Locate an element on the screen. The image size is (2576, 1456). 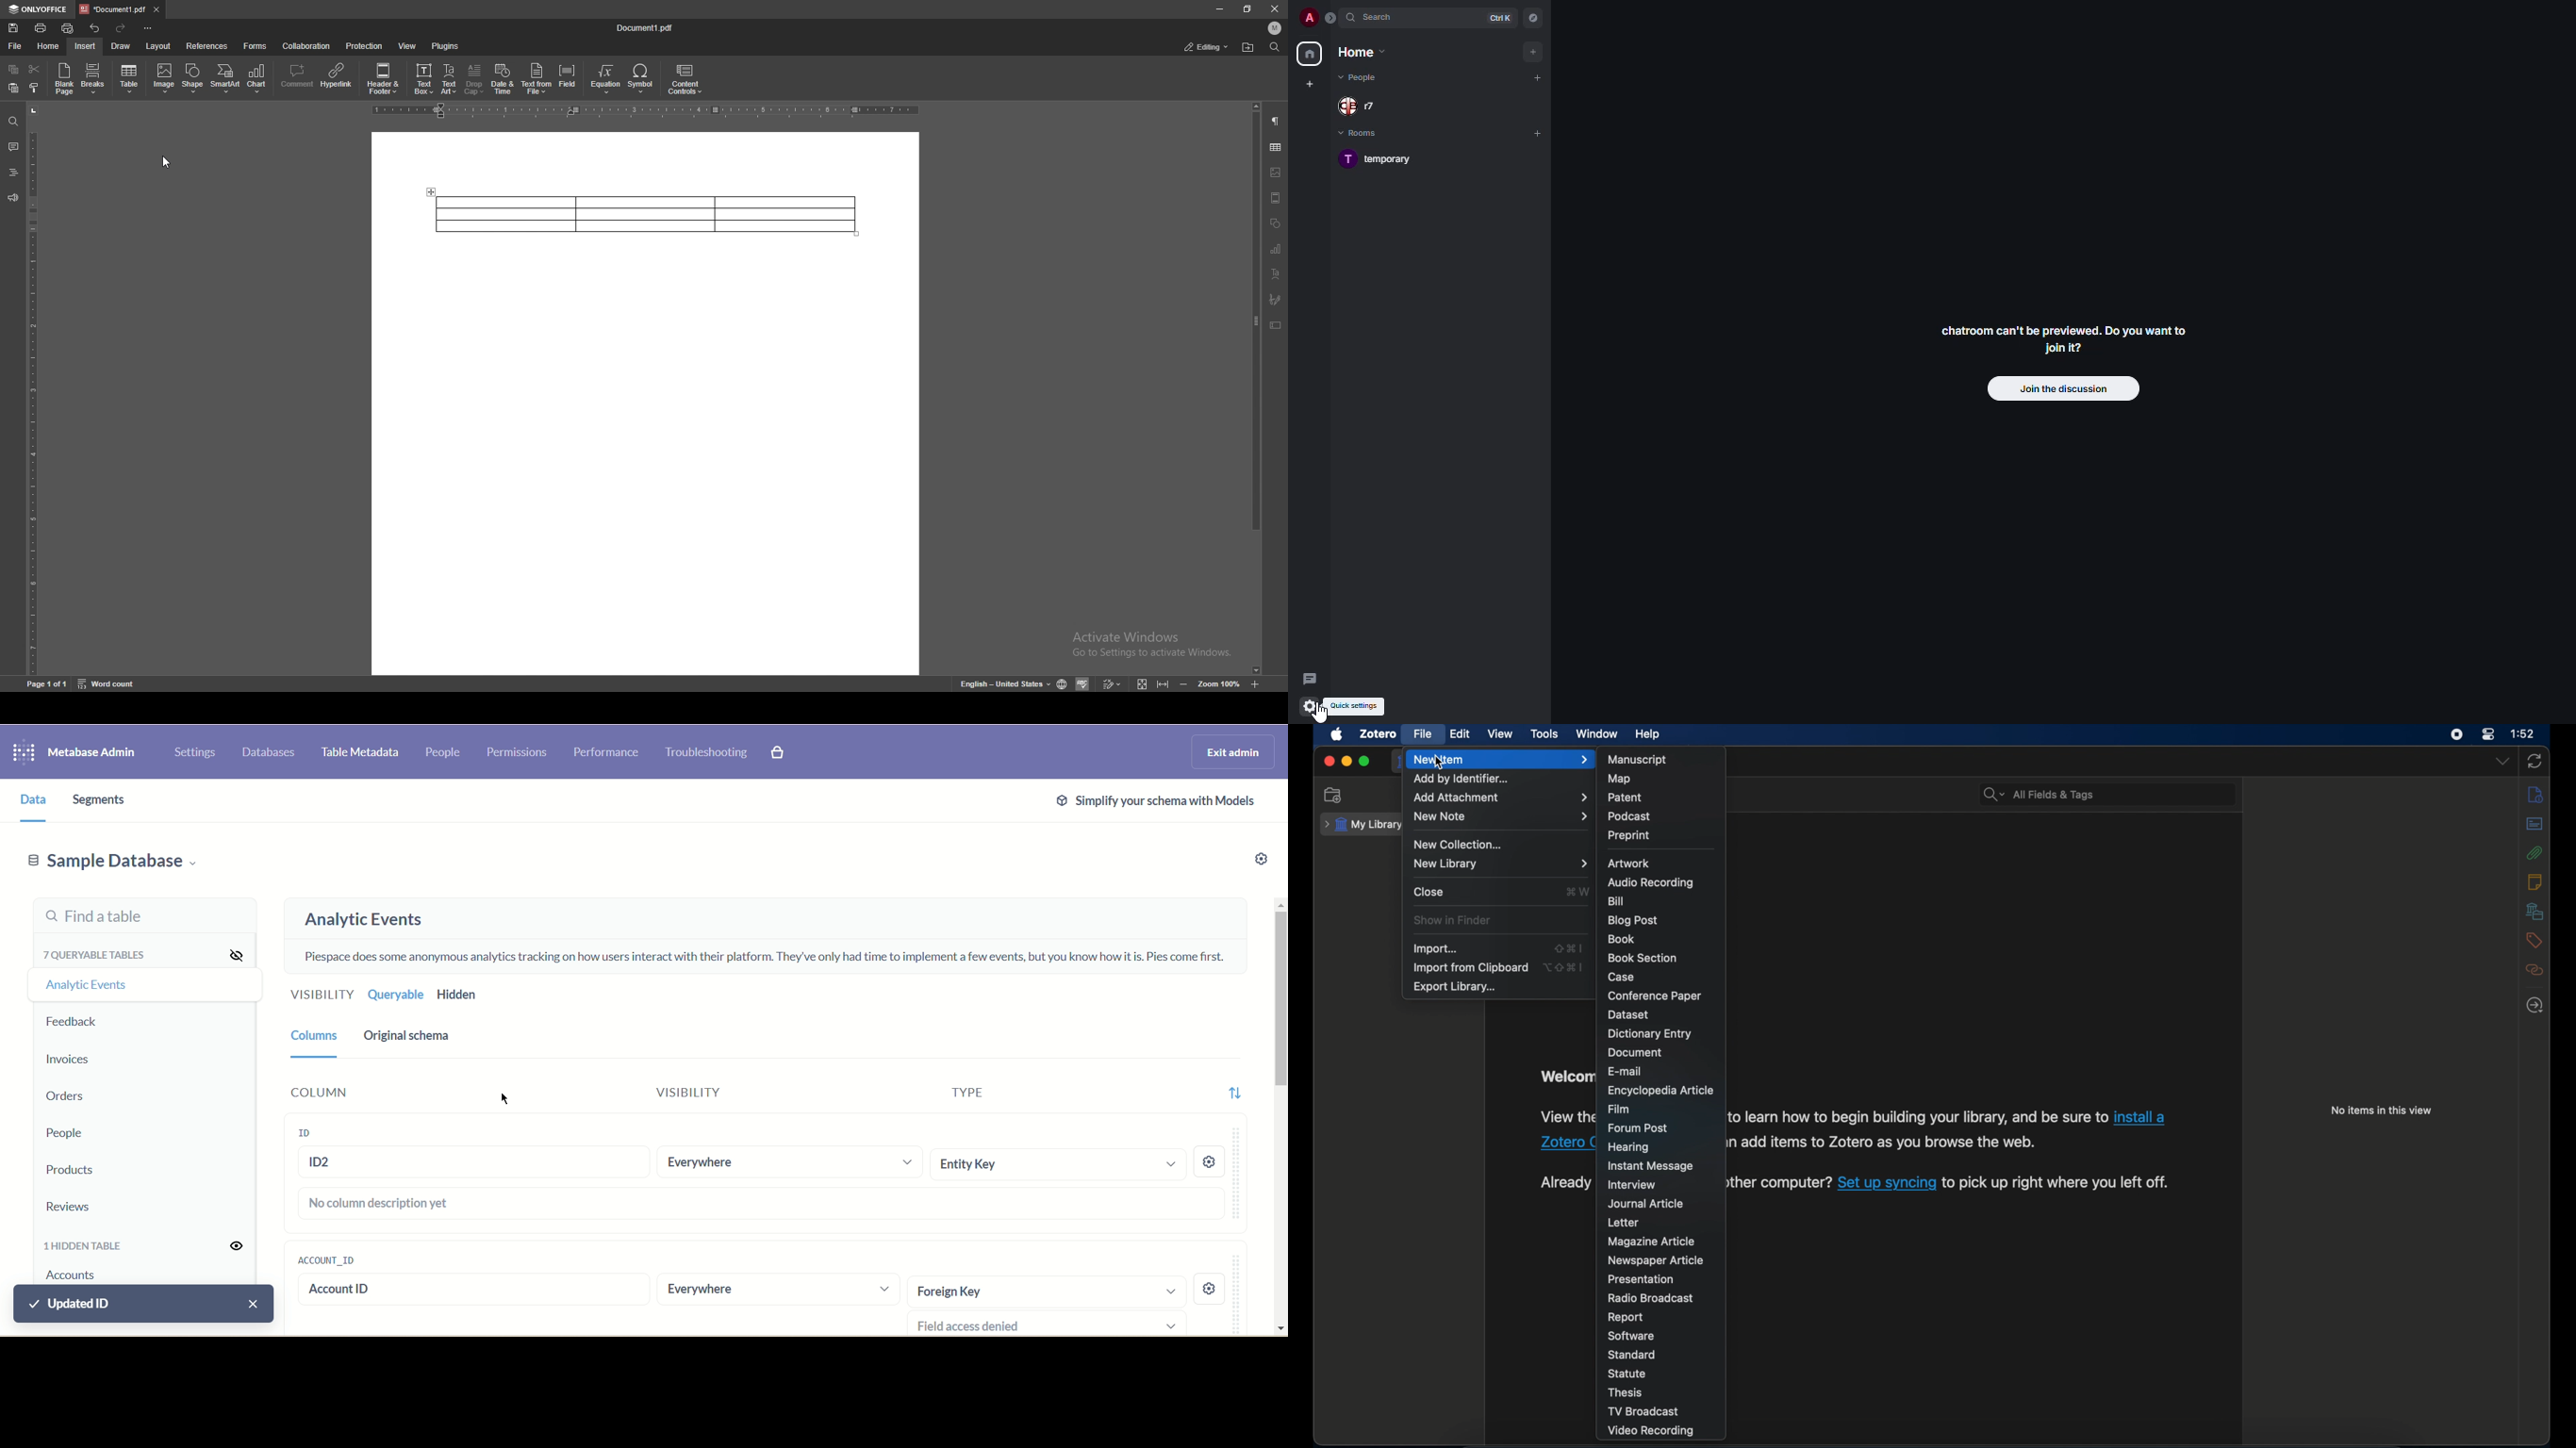
software is located at coordinates (1631, 1337).